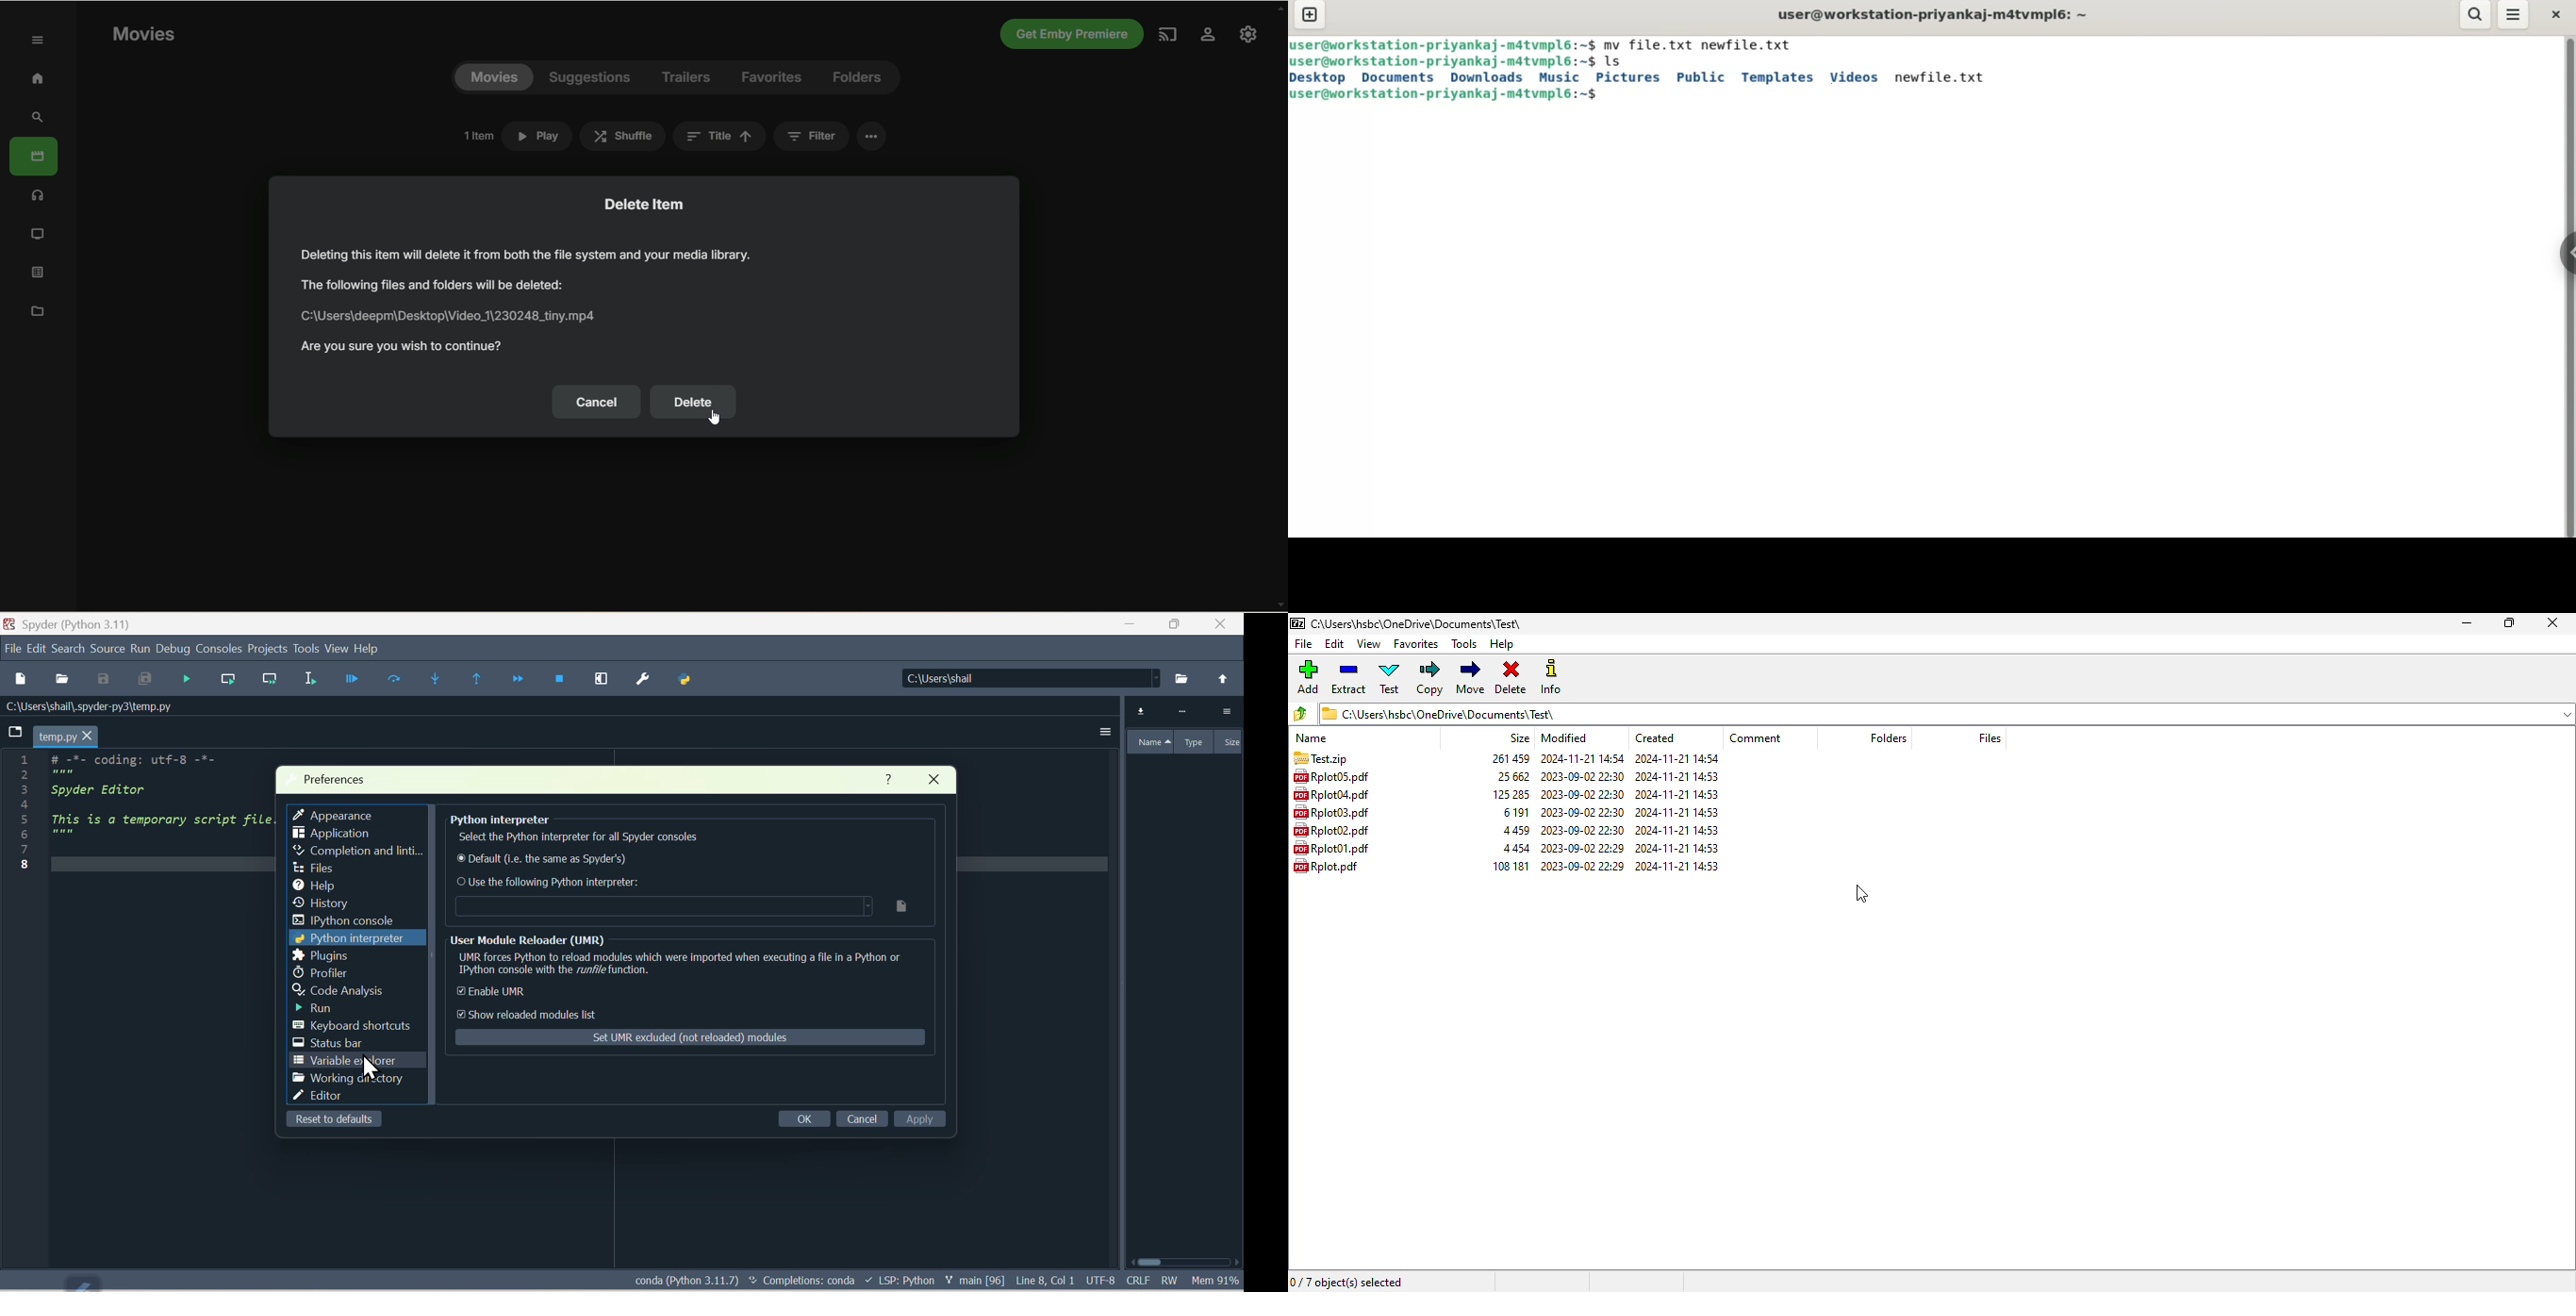 This screenshot has height=1316, width=2576. Describe the element at coordinates (682, 906) in the screenshot. I see `file location` at that location.